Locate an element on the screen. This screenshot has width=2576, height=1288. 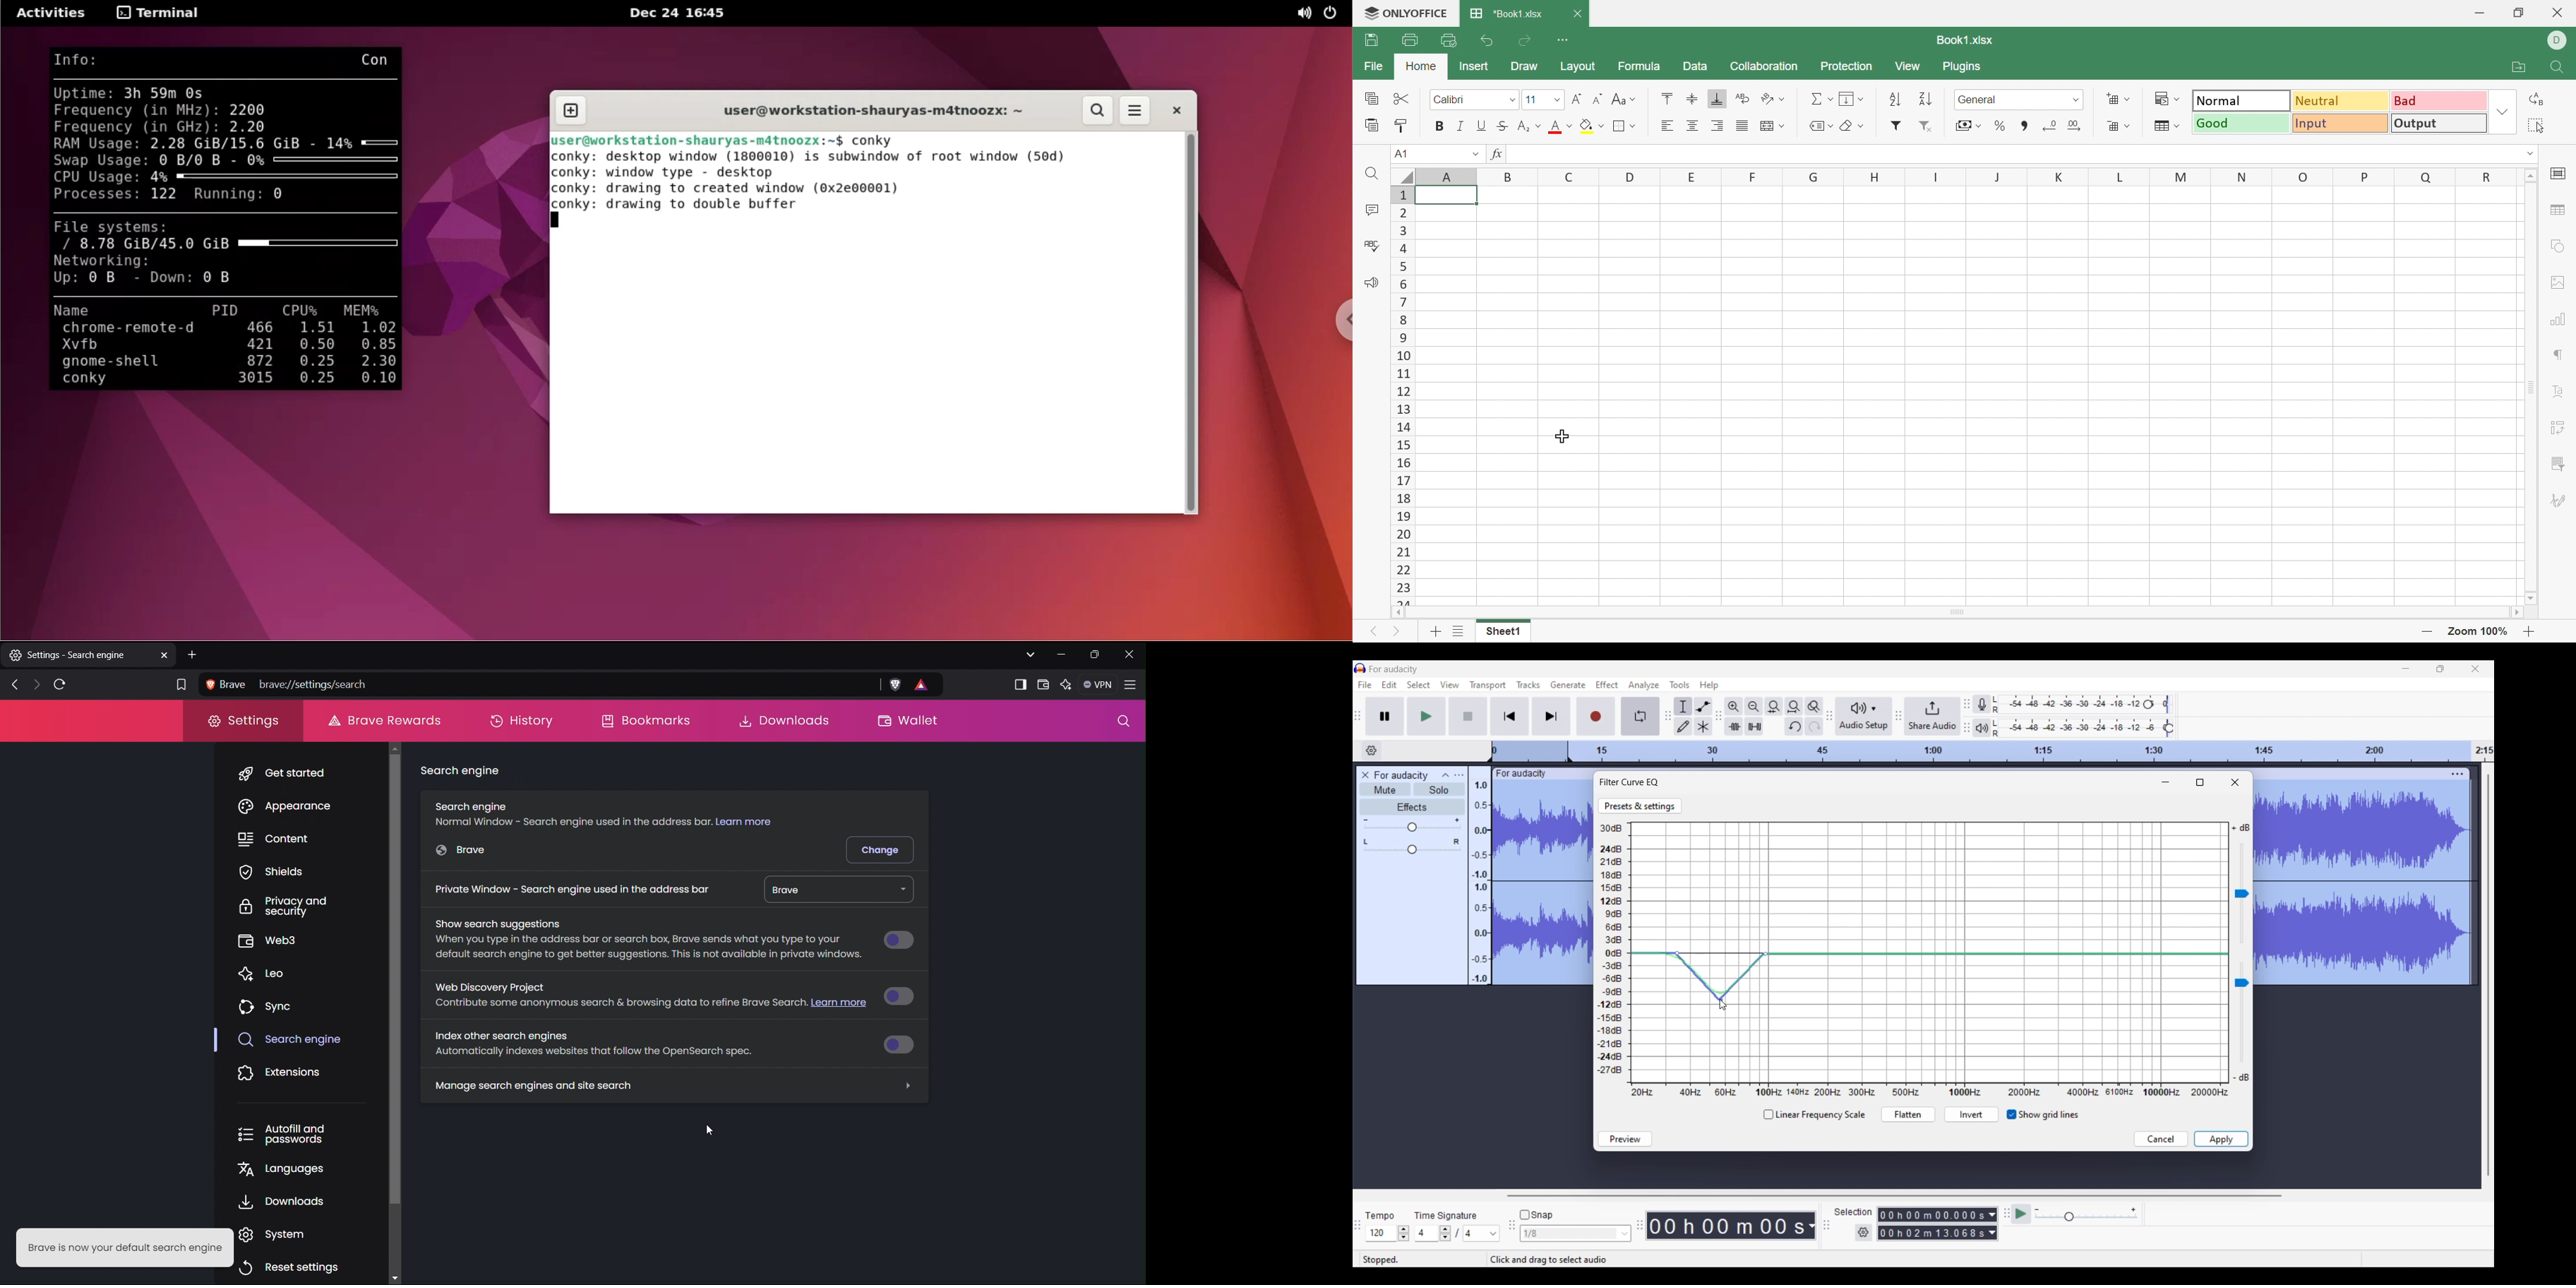
Find is located at coordinates (2560, 66).